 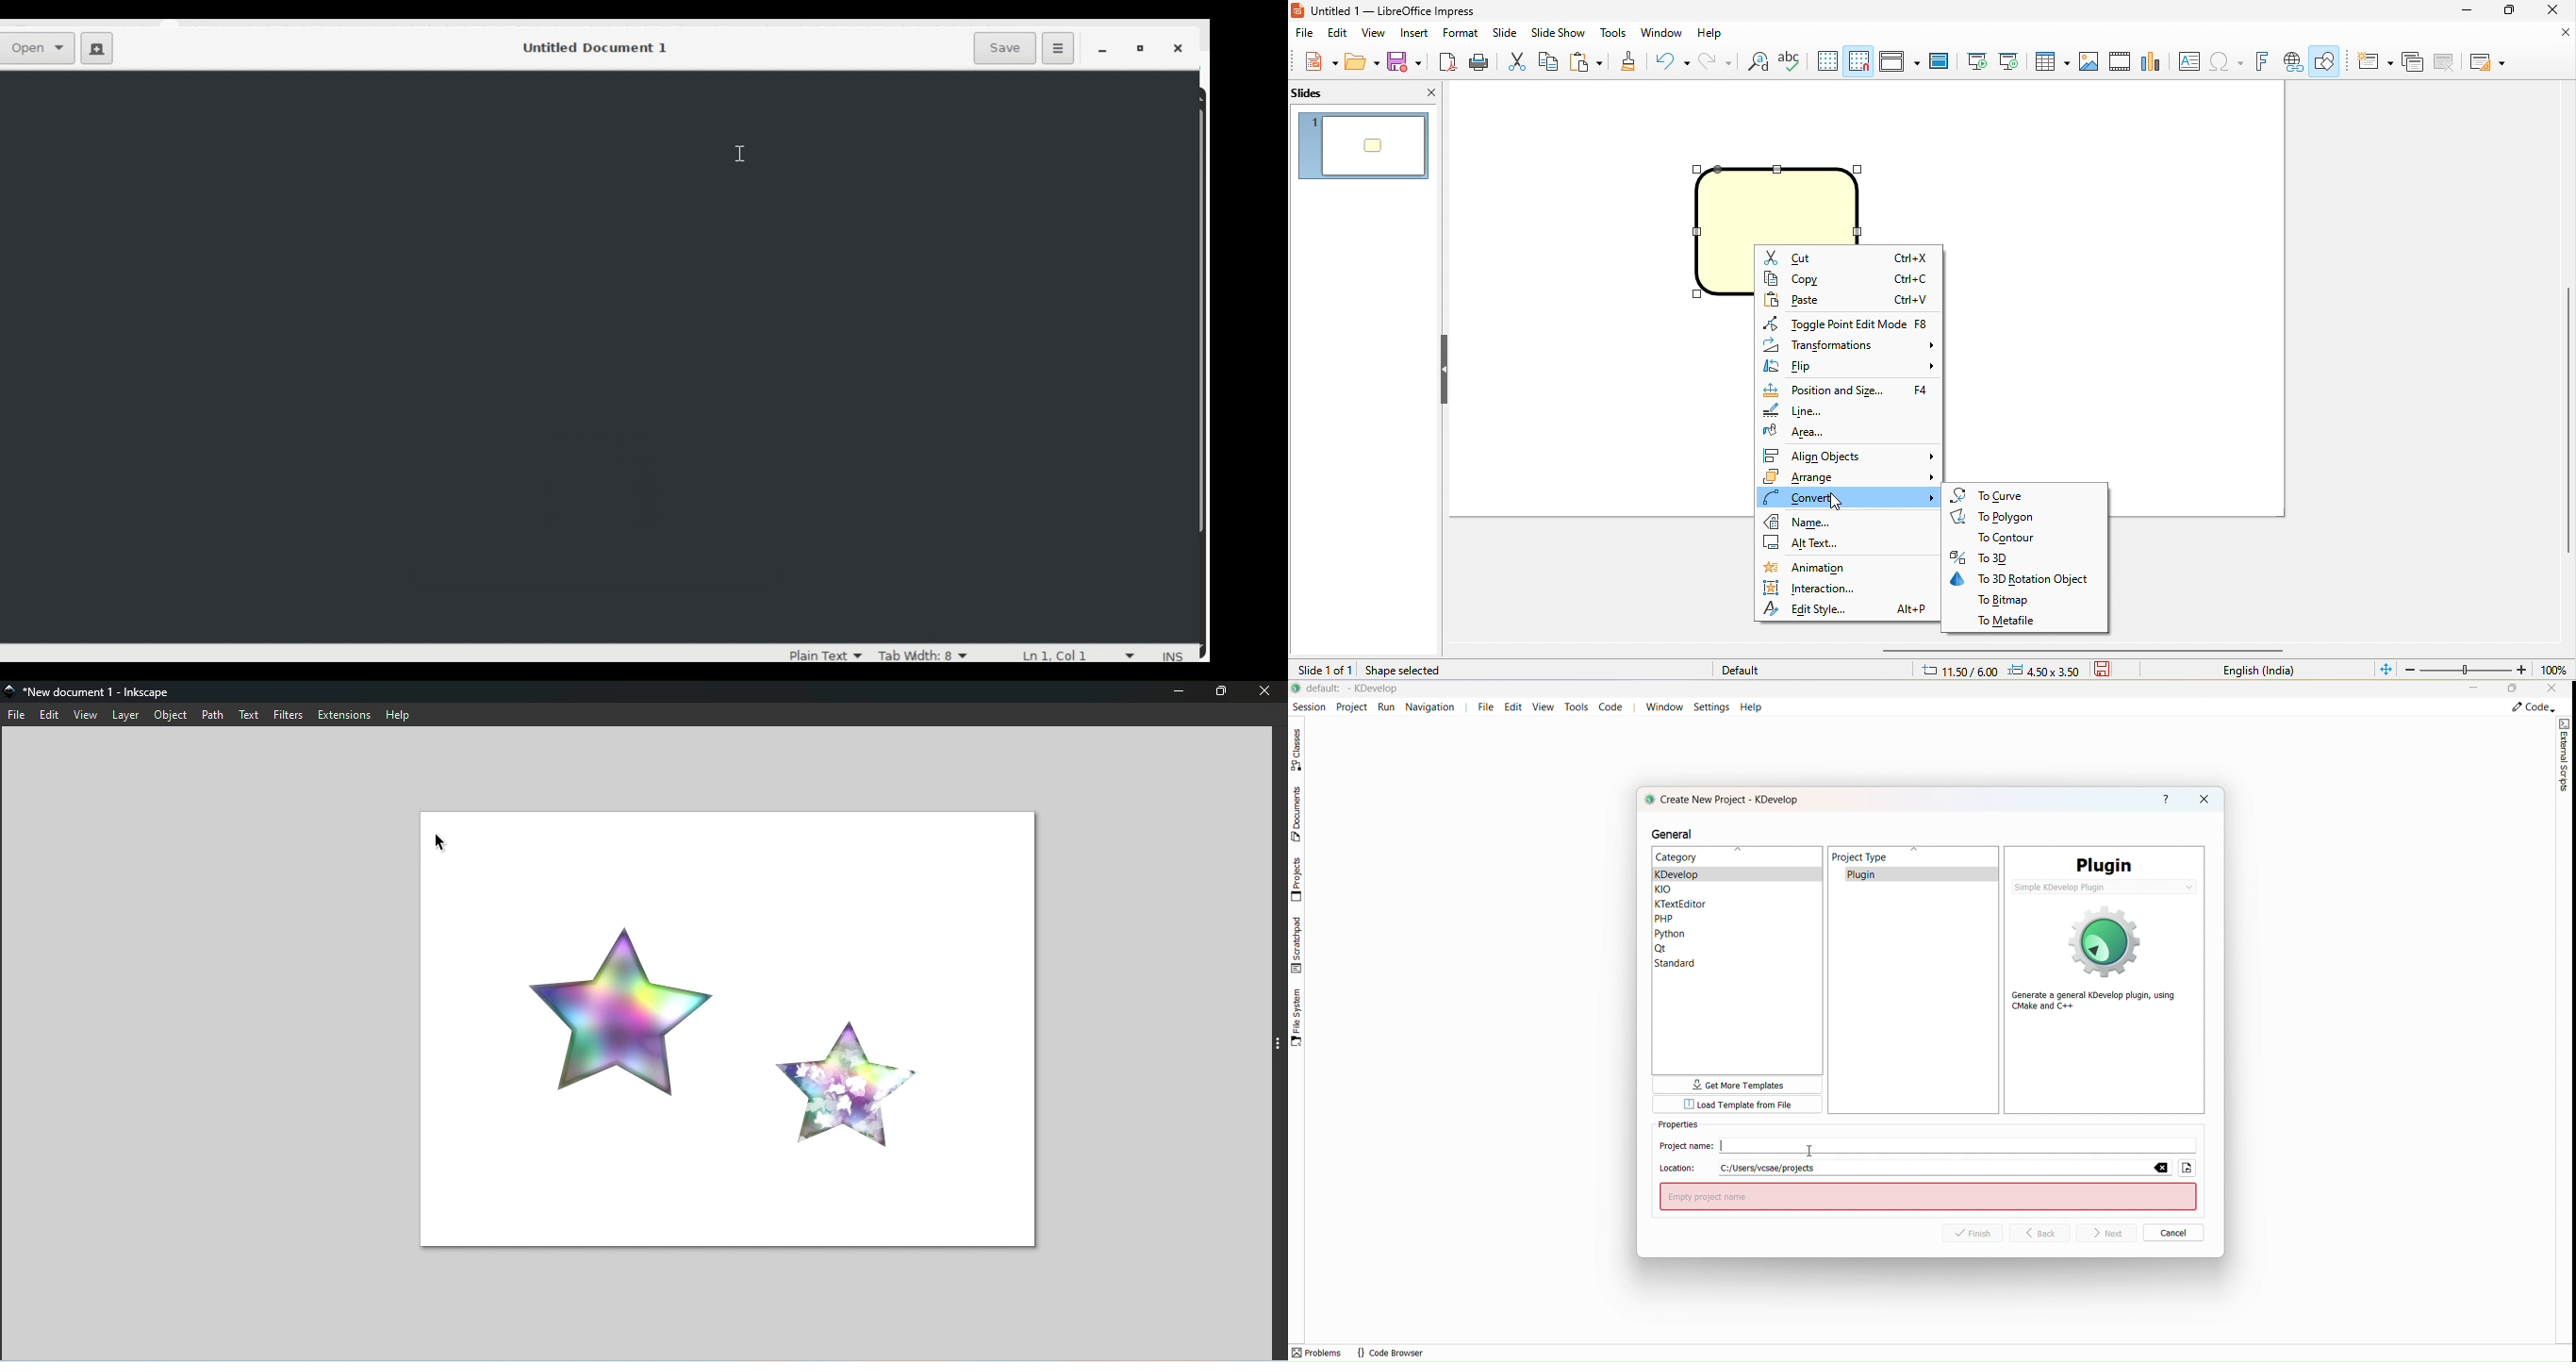 I want to click on cursor, so click(x=738, y=151).